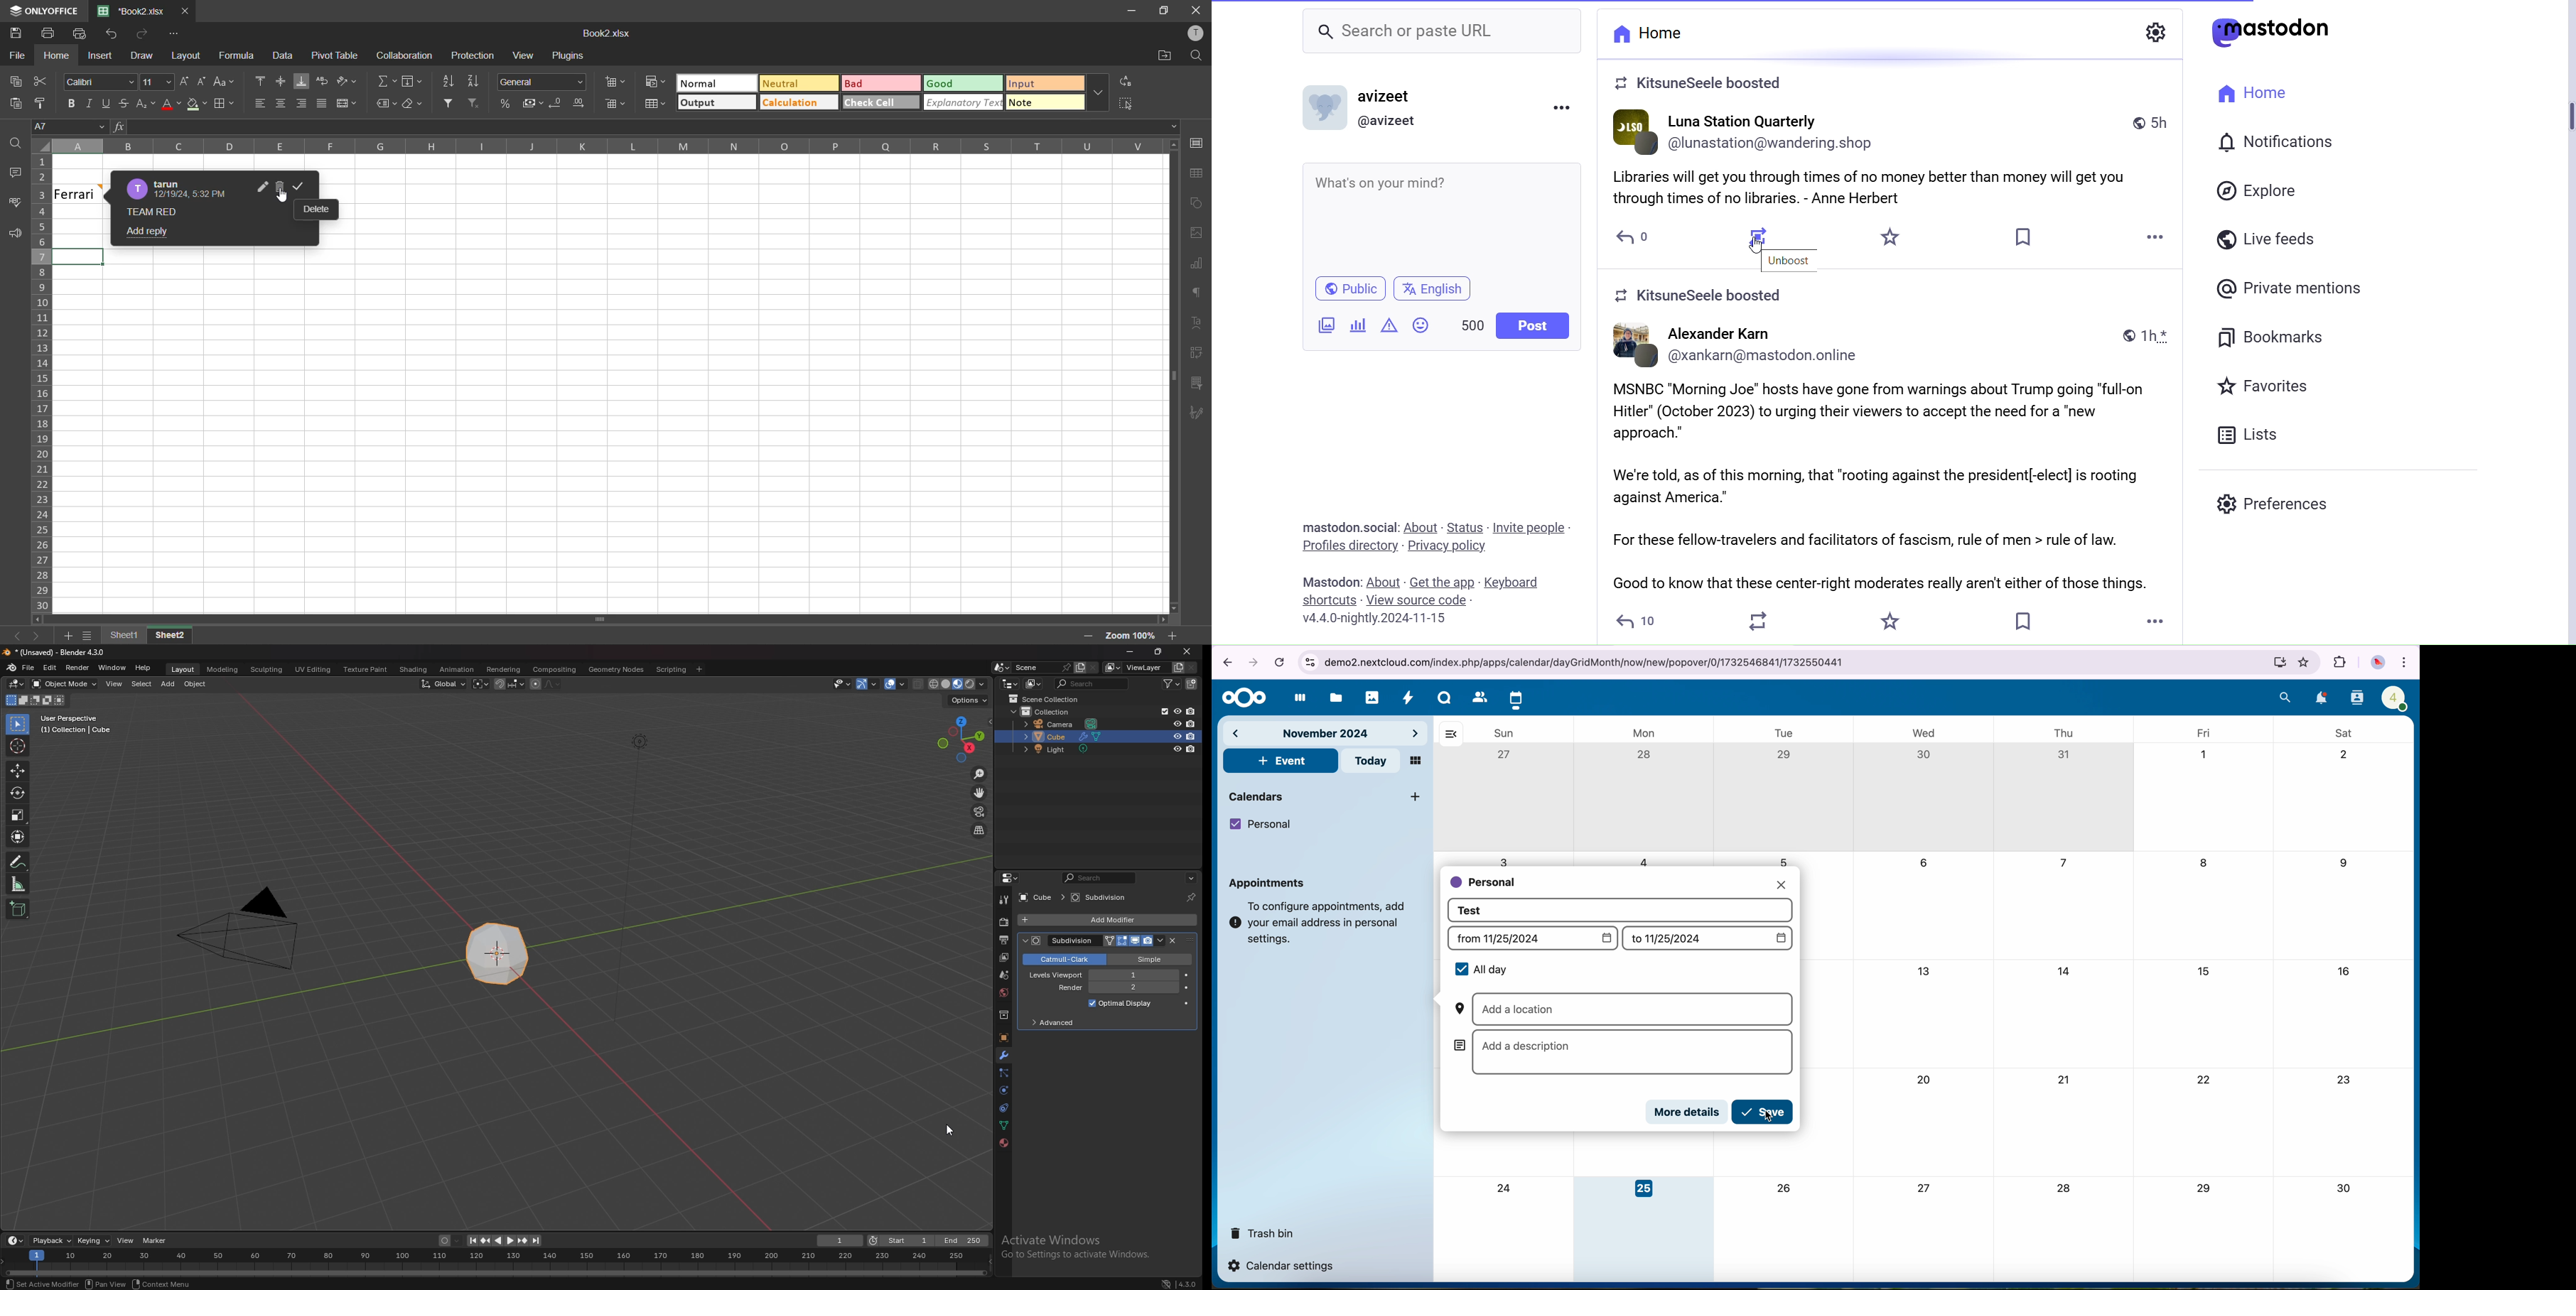  I want to click on Book2.xlsx, so click(612, 35).